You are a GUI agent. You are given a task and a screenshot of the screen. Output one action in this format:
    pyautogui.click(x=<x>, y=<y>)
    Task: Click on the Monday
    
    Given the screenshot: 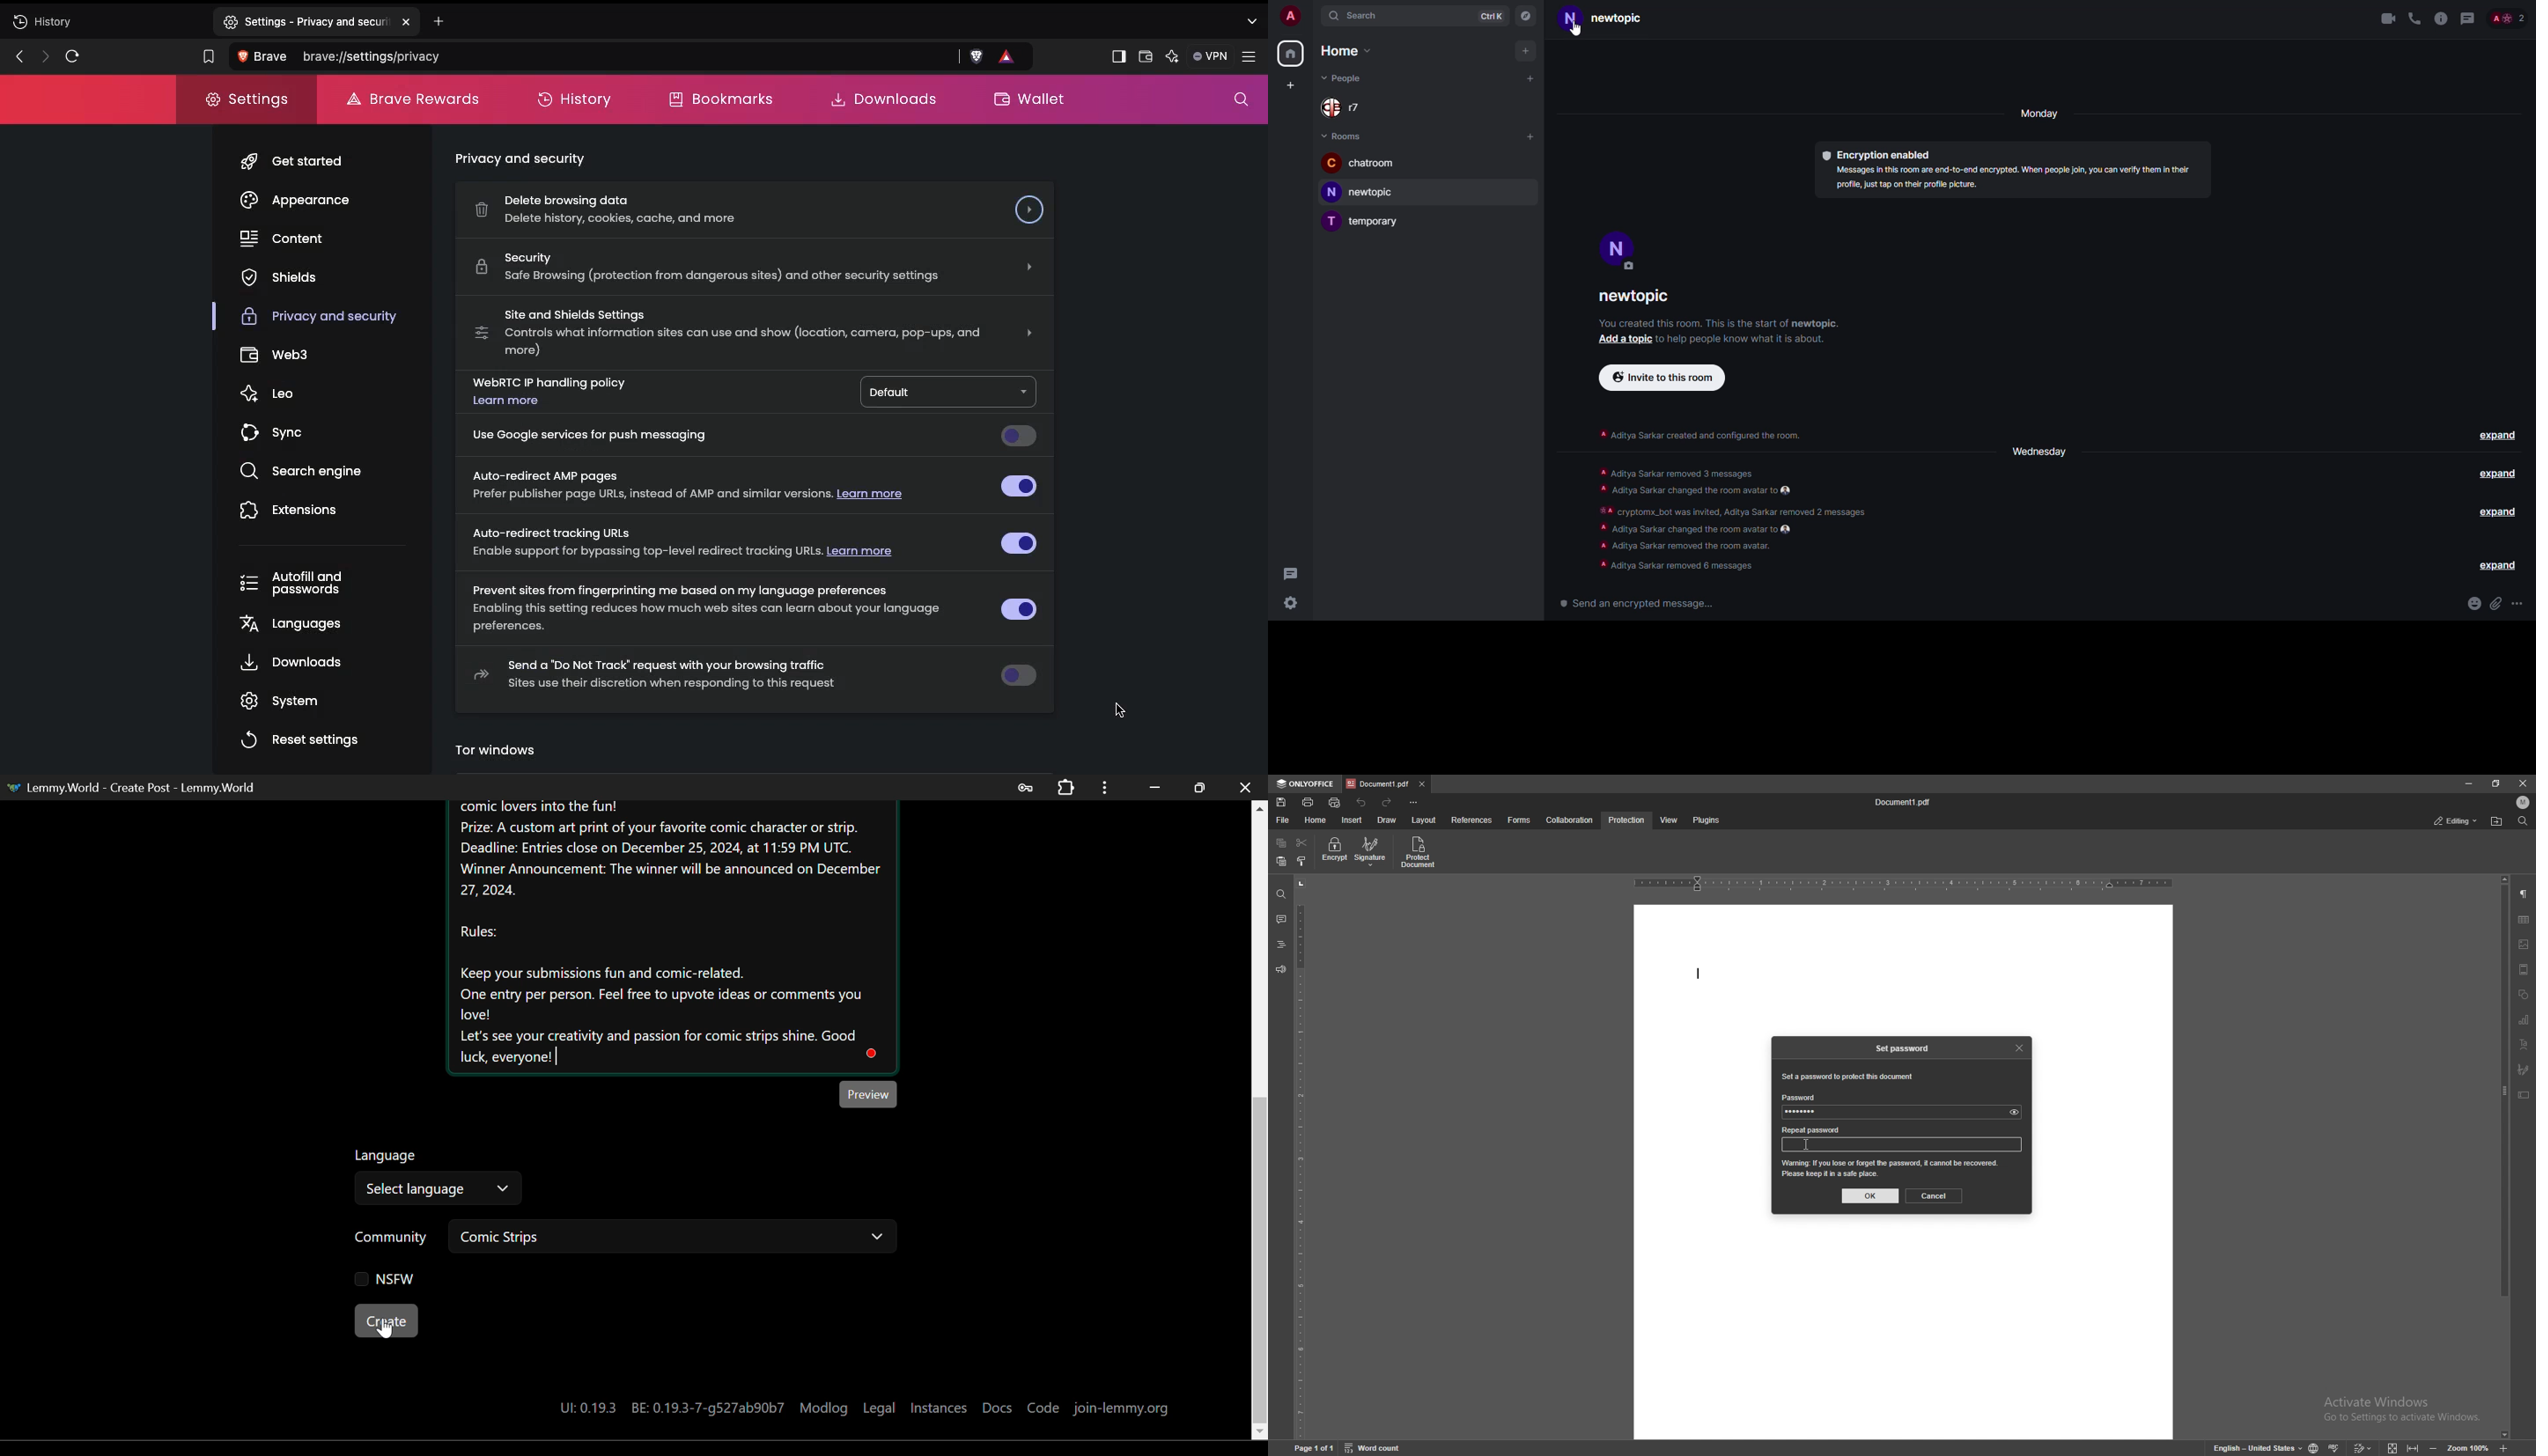 What is the action you would take?
    pyautogui.click(x=2039, y=112)
    